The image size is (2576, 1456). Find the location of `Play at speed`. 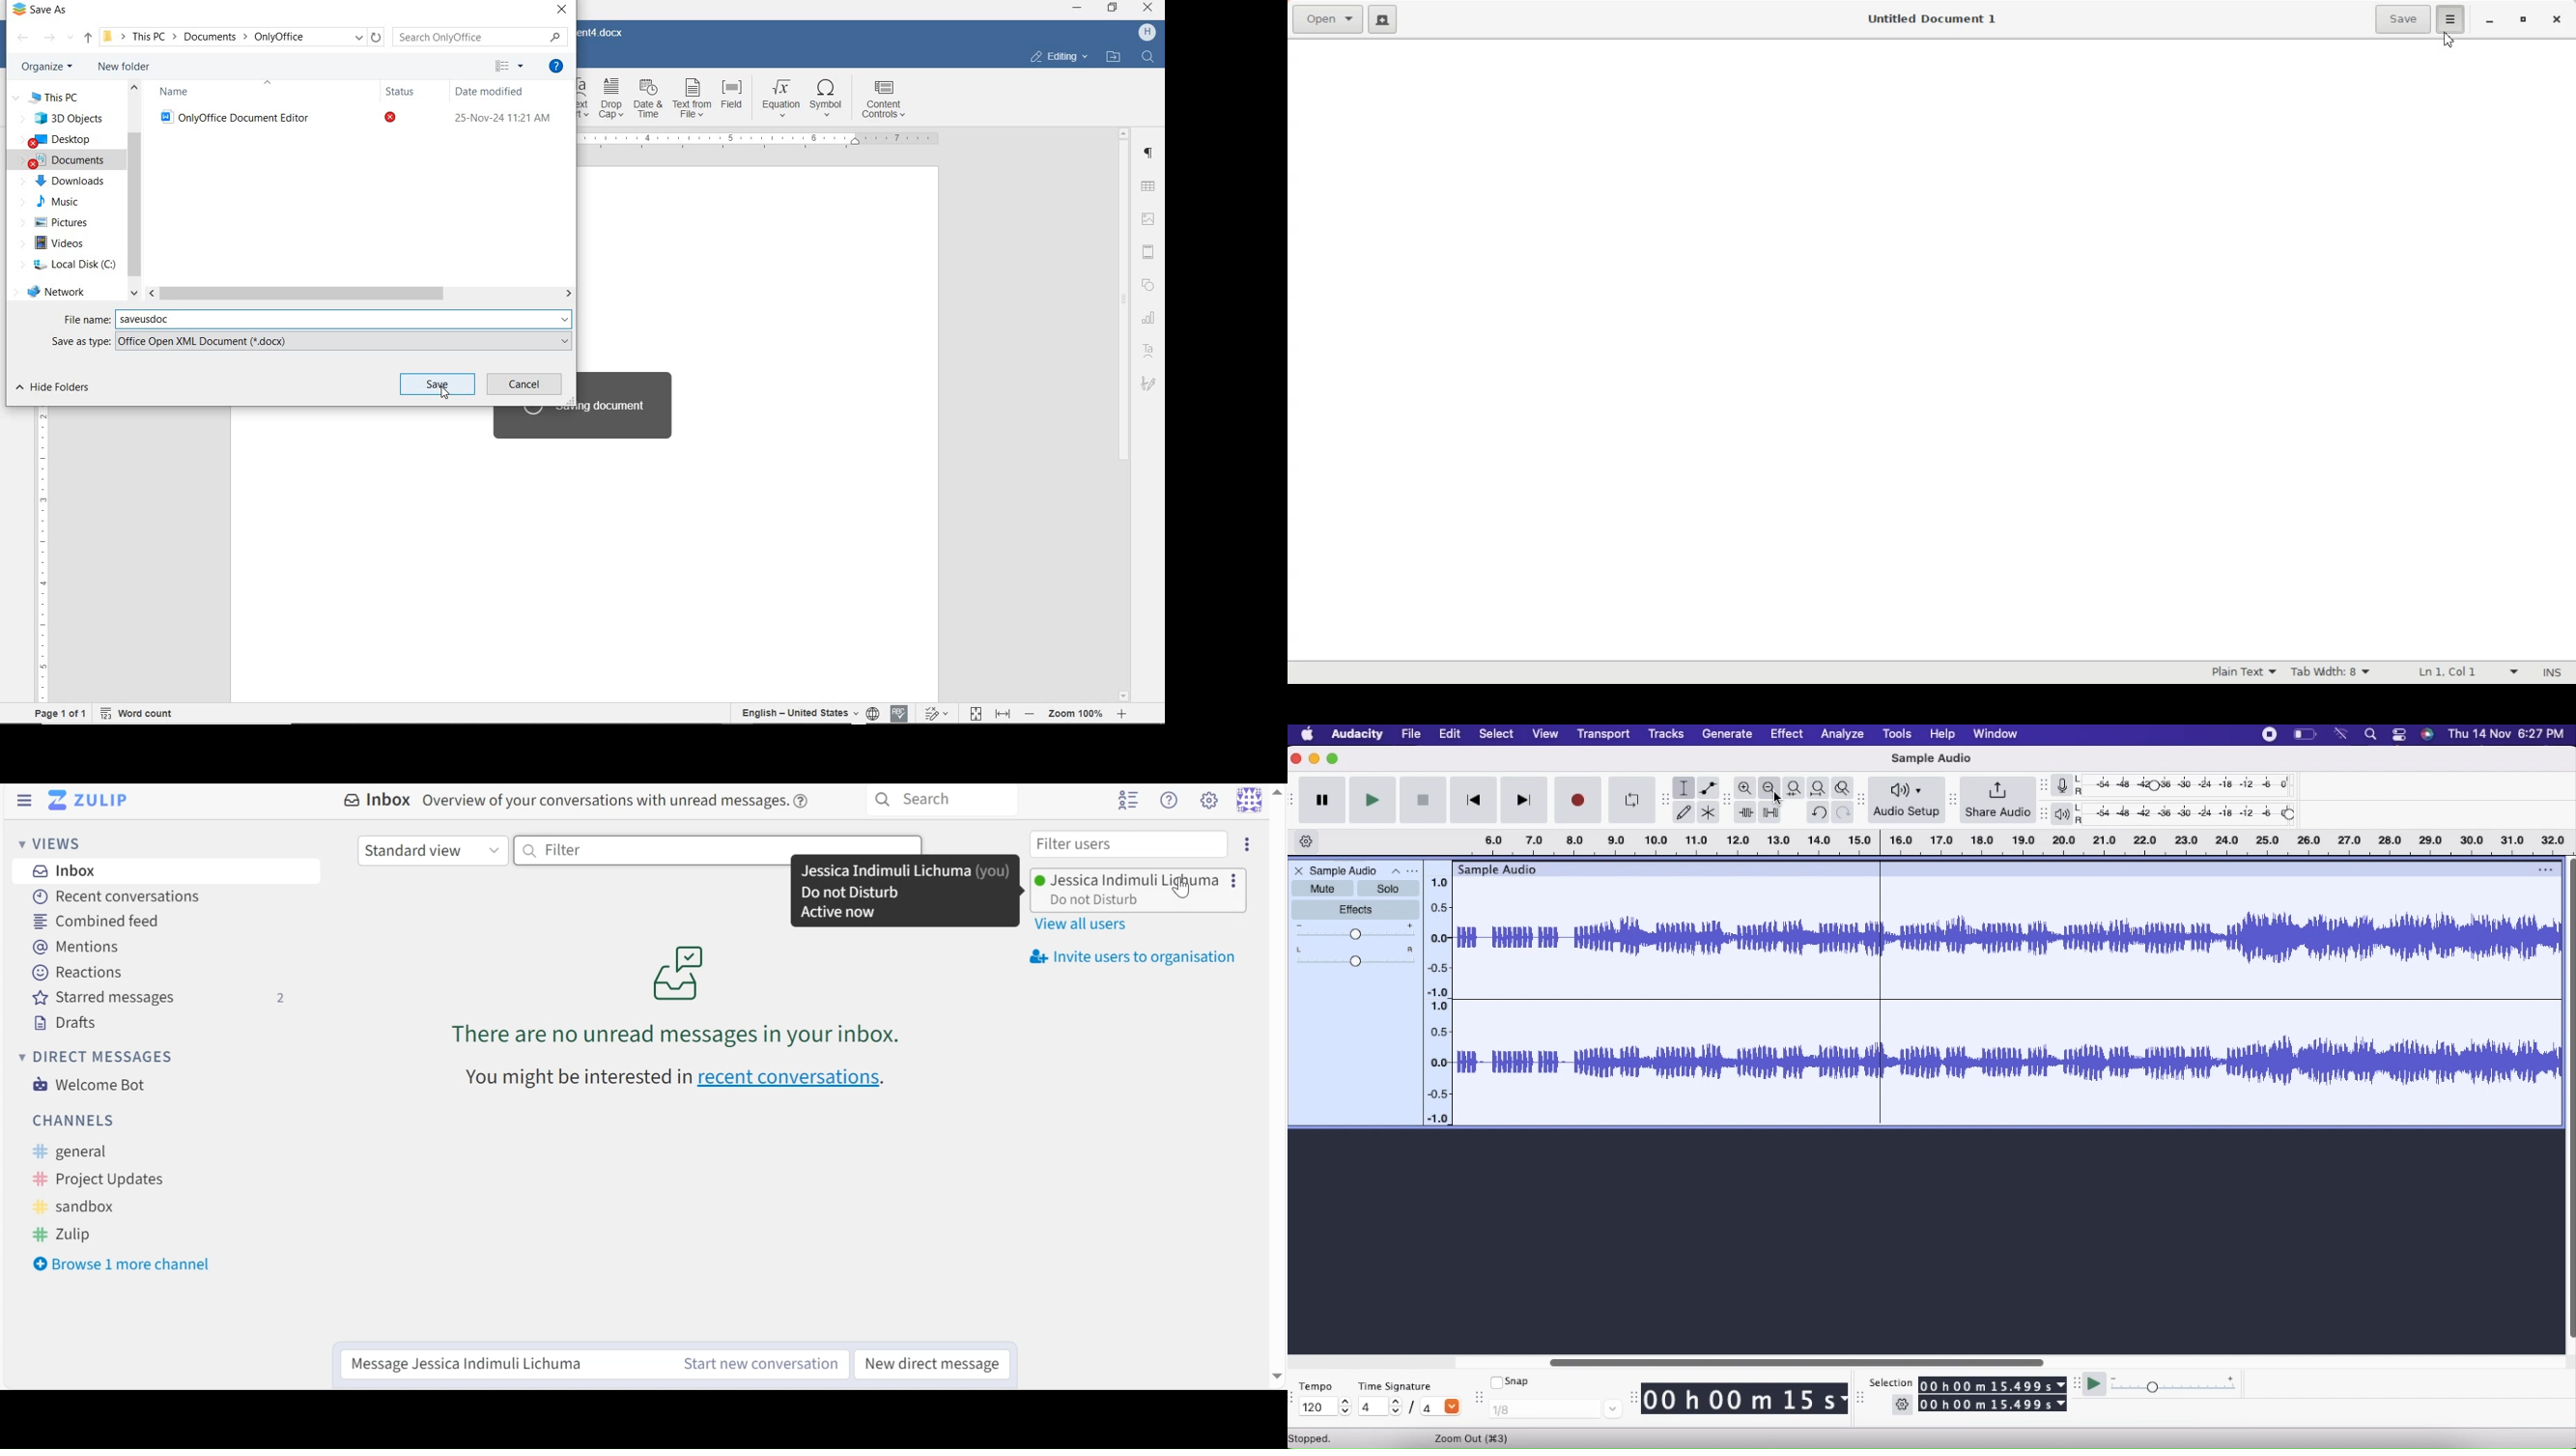

Play at speed is located at coordinates (2093, 1383).